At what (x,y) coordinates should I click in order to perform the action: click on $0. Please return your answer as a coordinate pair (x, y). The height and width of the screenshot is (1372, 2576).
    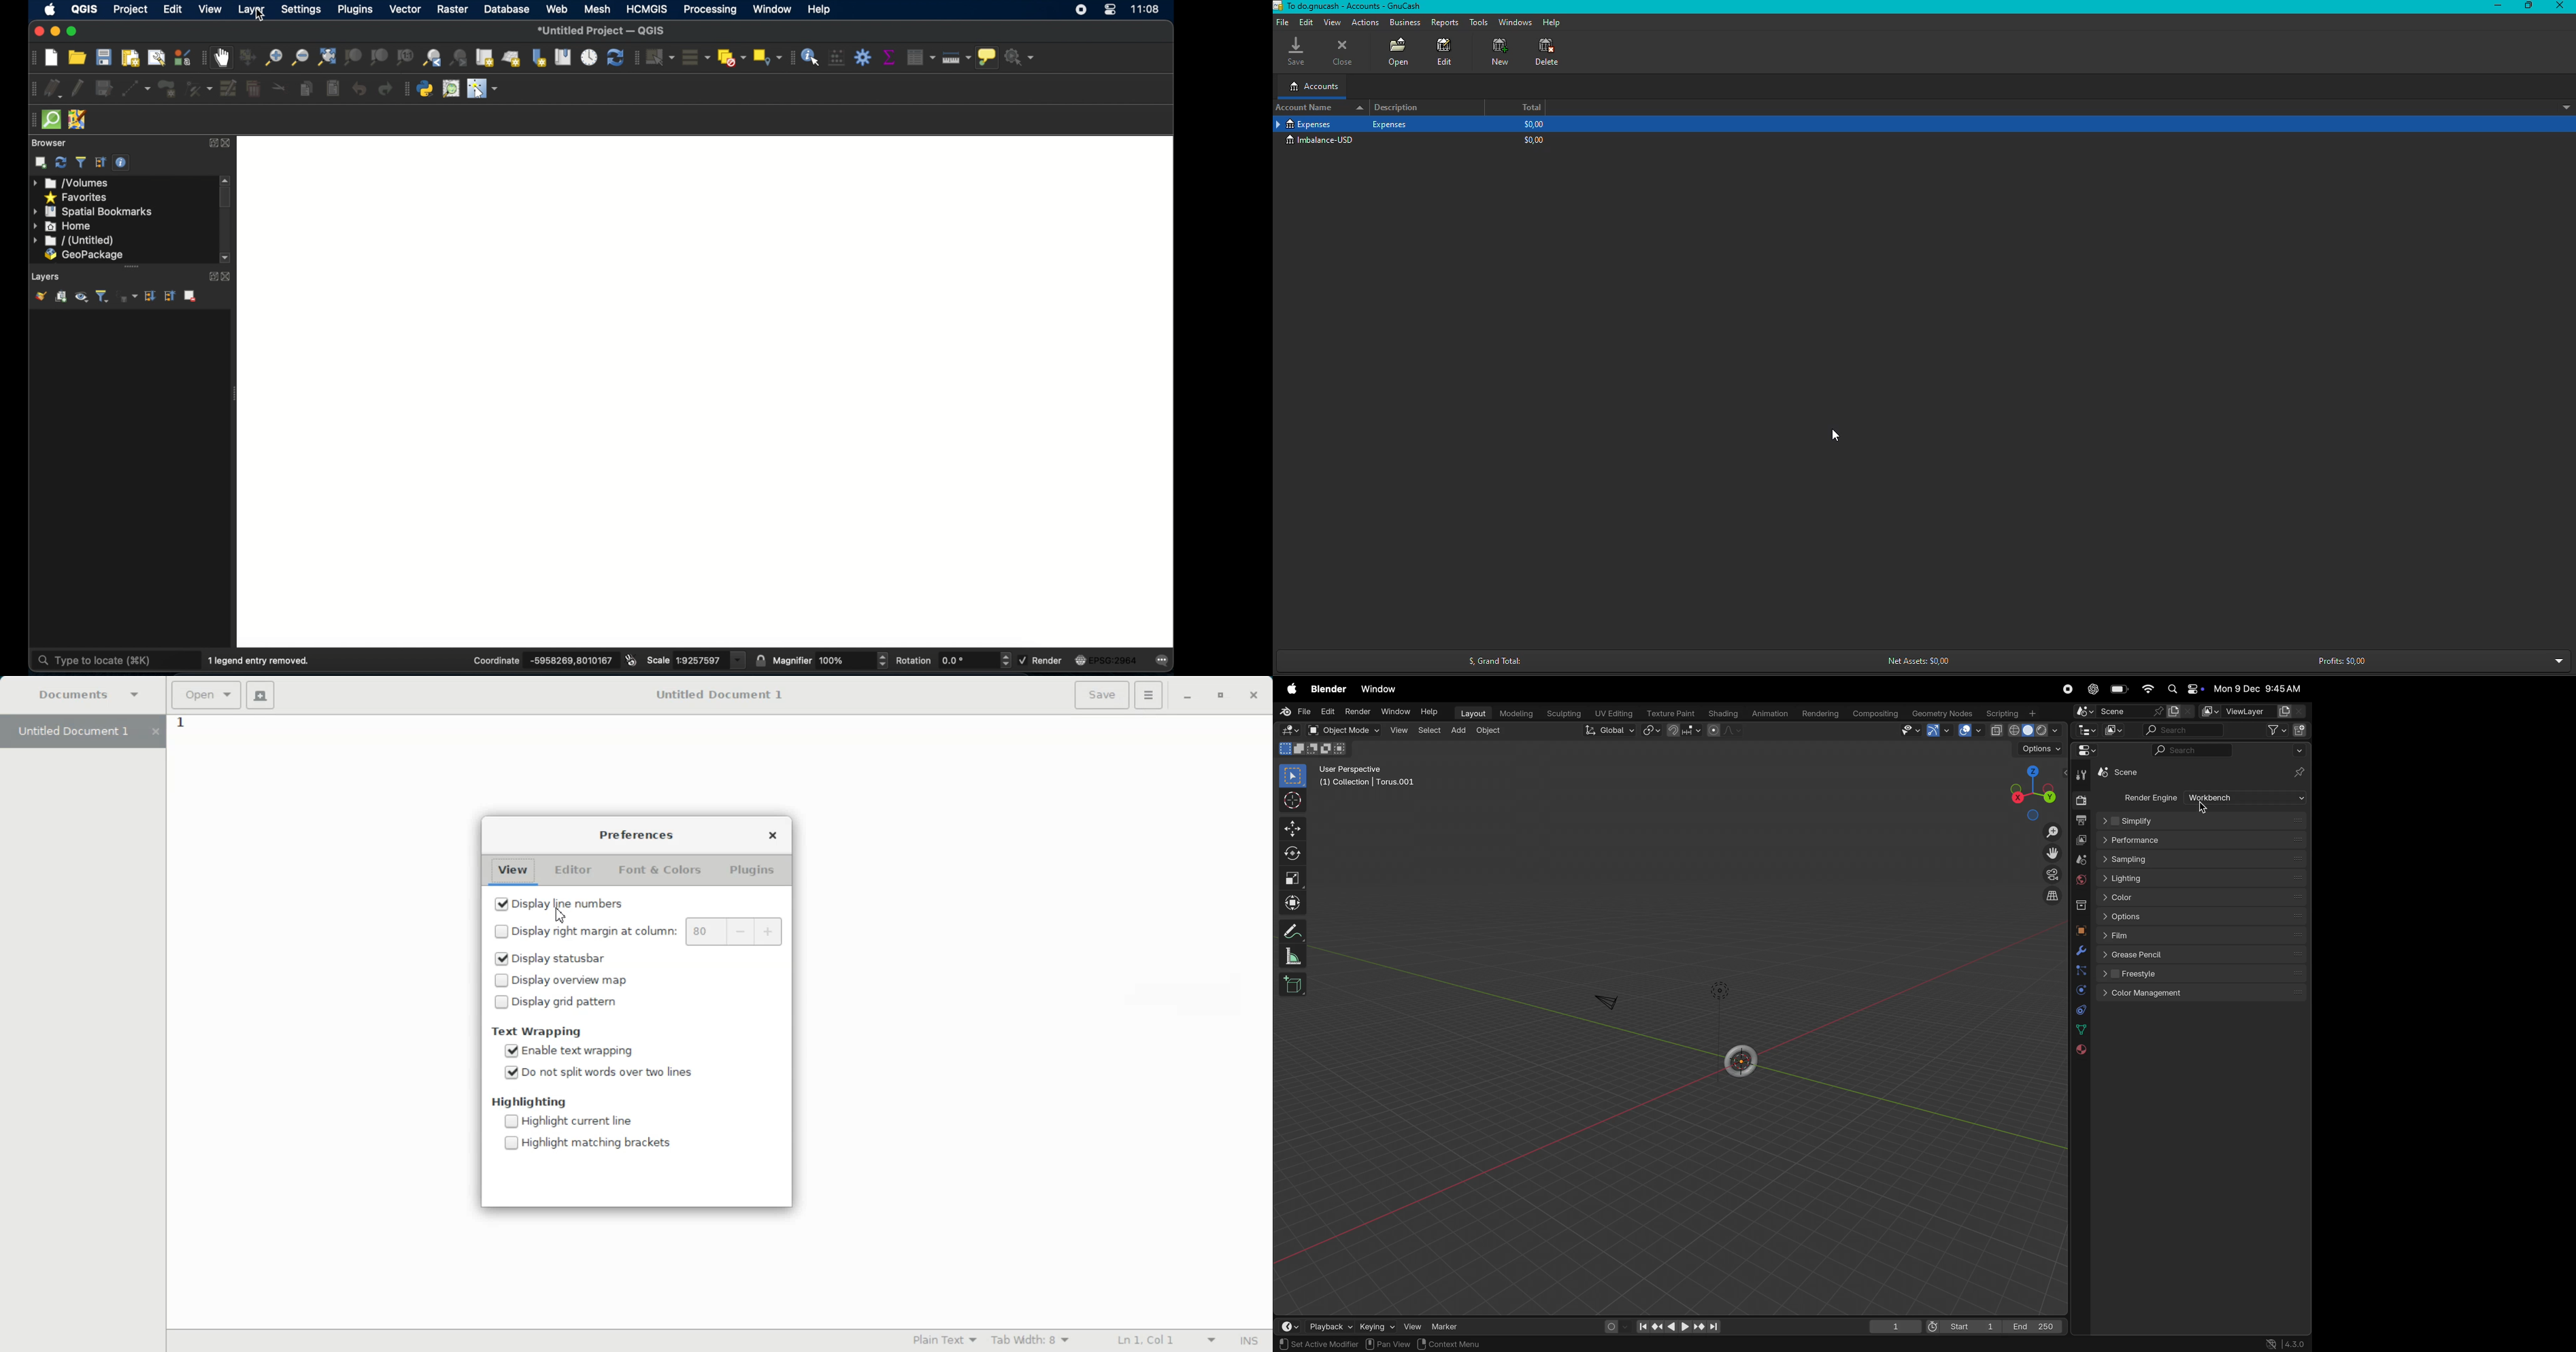
    Looking at the image, I should click on (1533, 133).